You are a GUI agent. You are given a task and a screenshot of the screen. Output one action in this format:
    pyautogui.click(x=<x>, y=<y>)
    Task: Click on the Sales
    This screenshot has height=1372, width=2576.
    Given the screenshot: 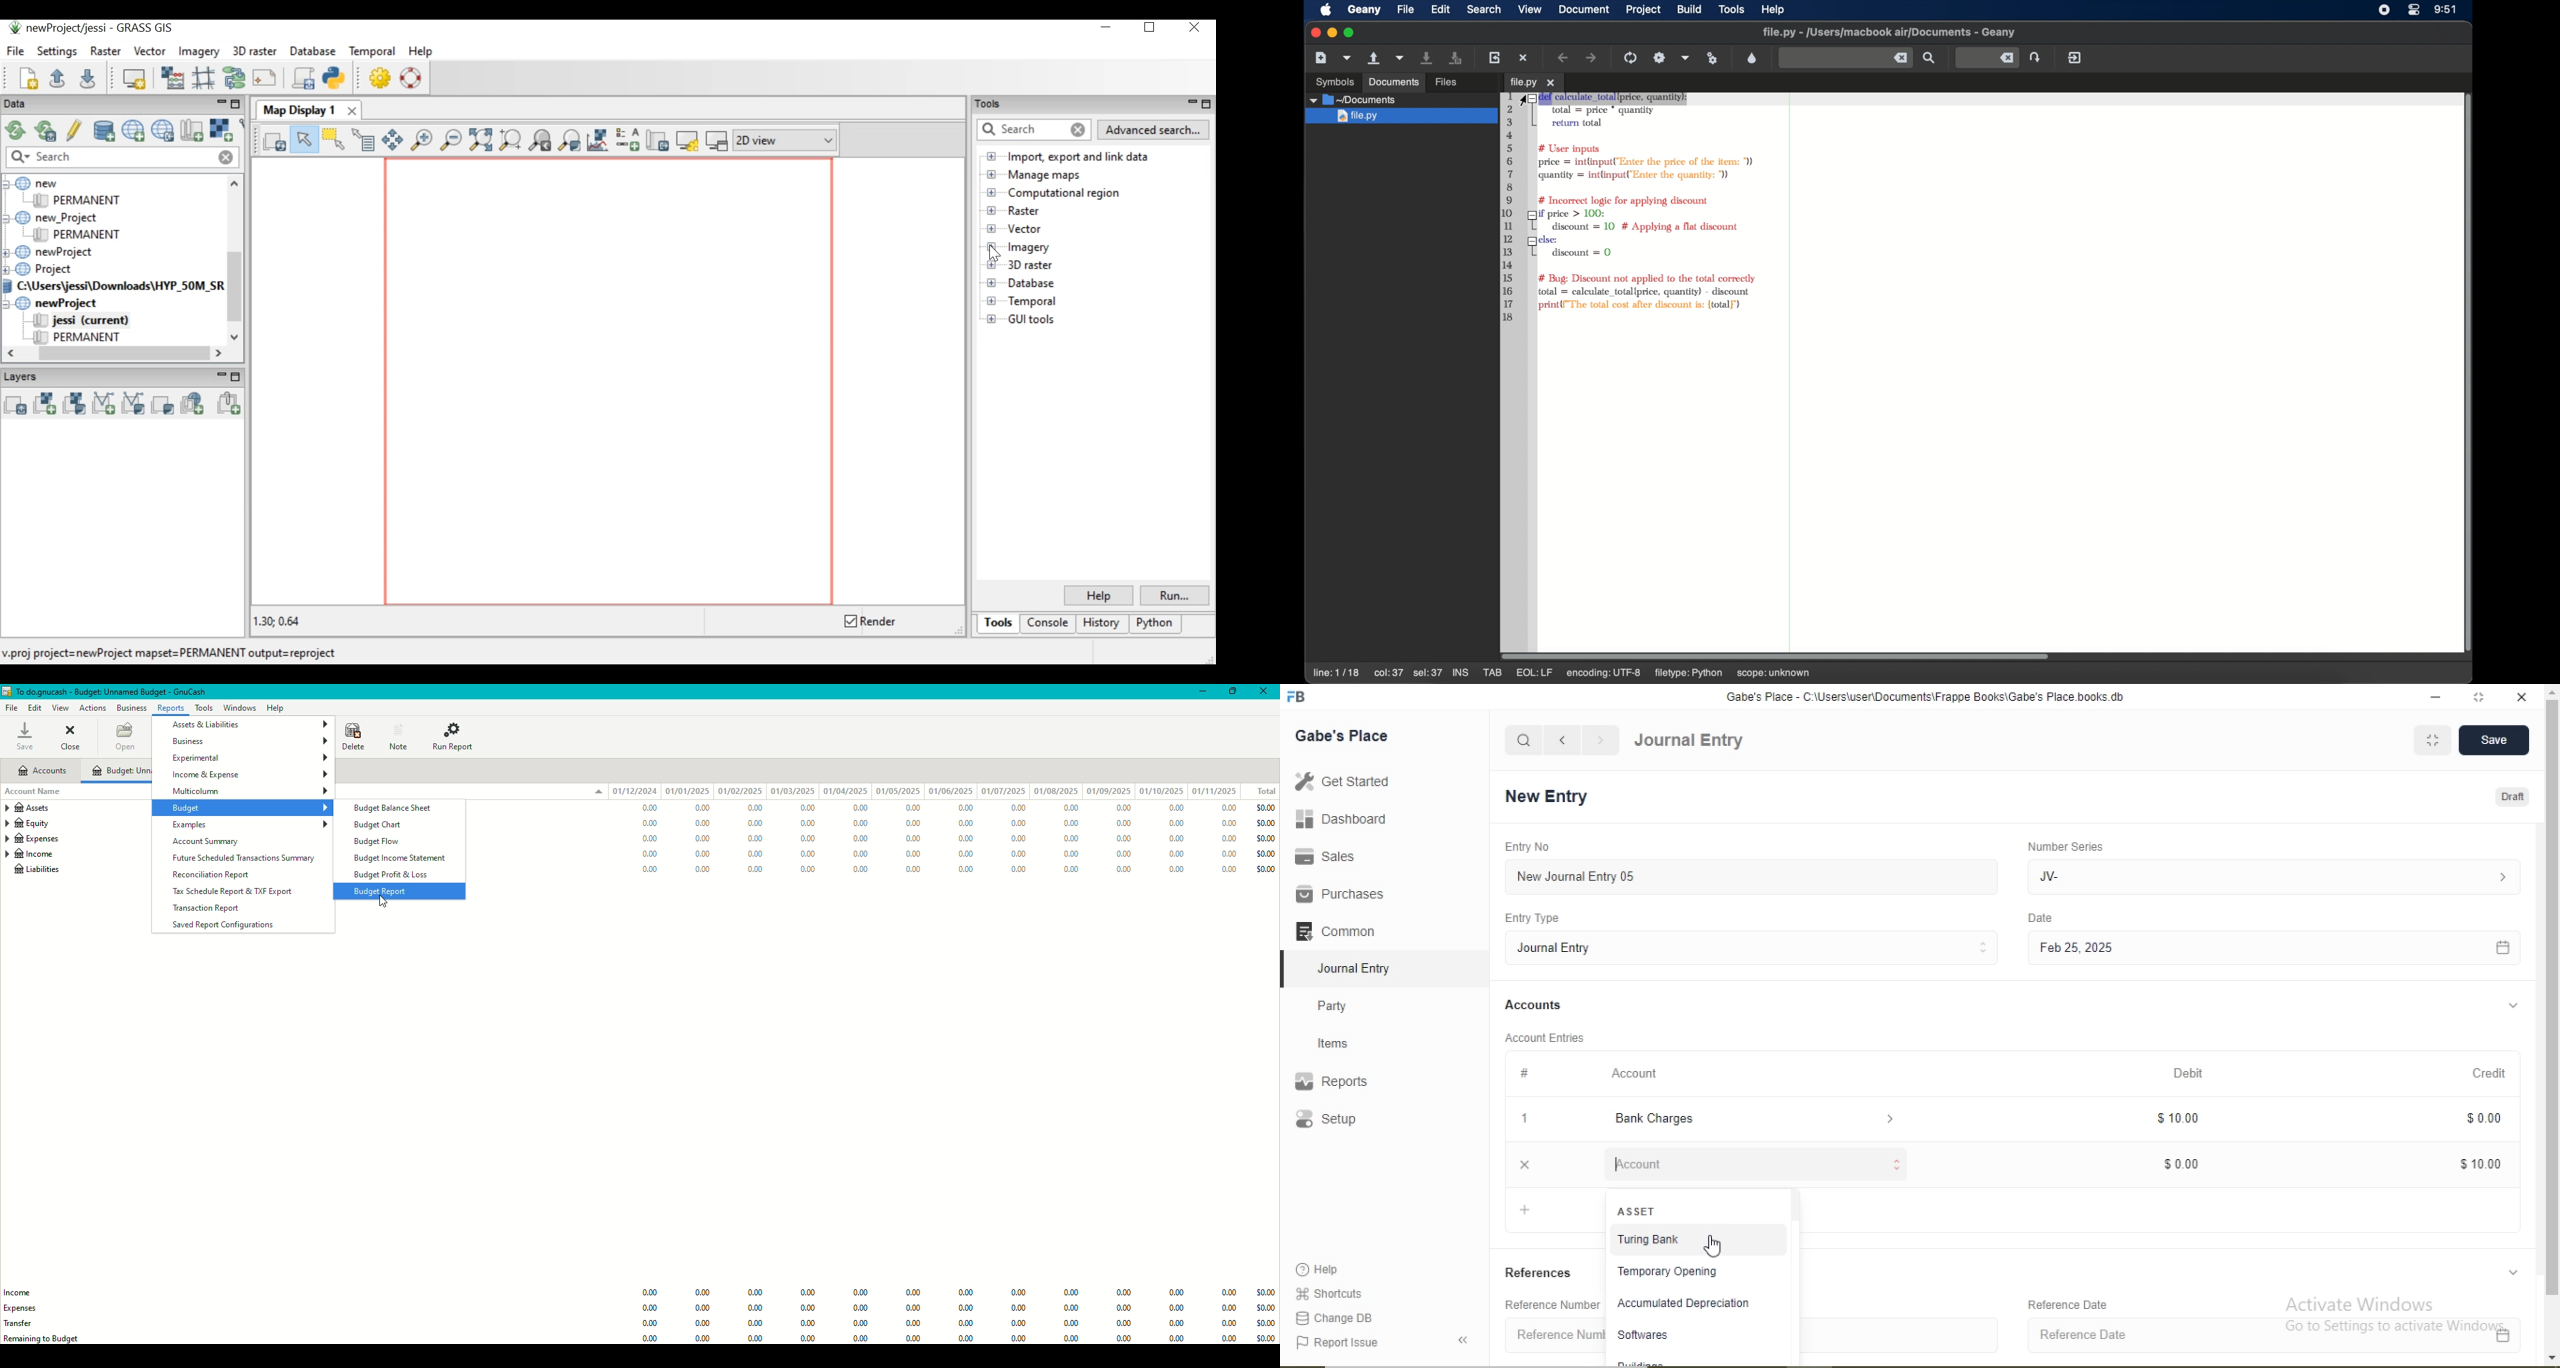 What is the action you would take?
    pyautogui.click(x=1334, y=856)
    